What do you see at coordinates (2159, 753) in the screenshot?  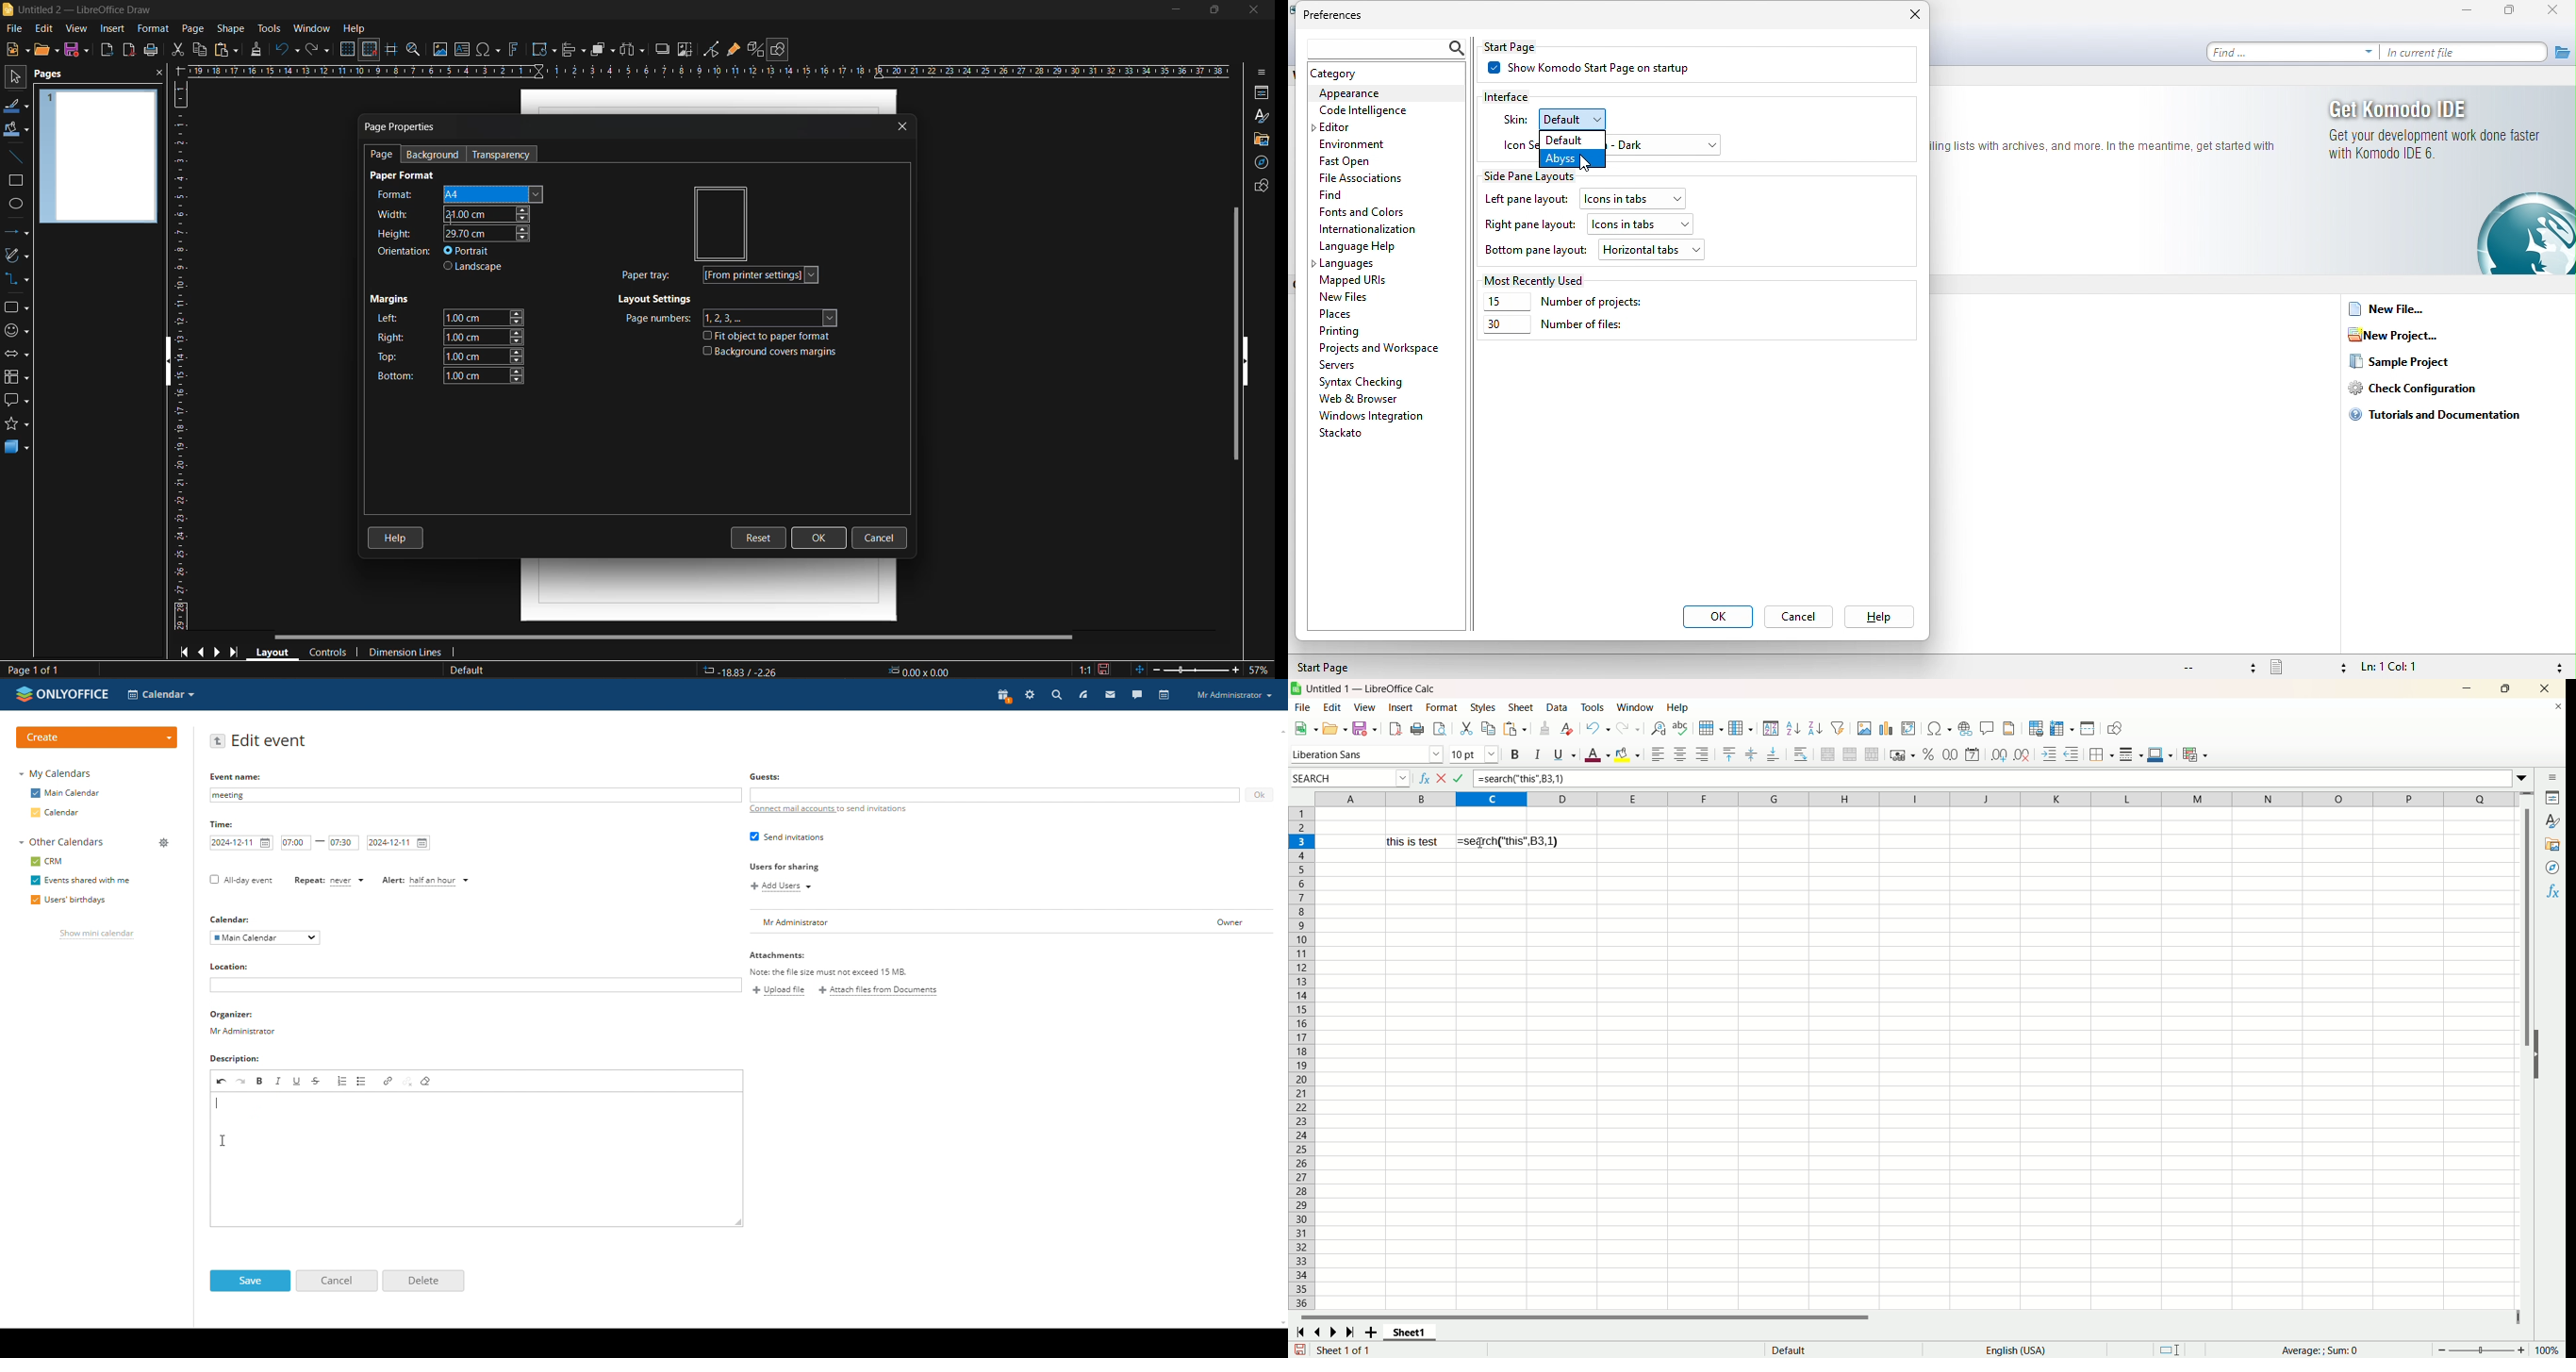 I see `border color` at bounding box center [2159, 753].